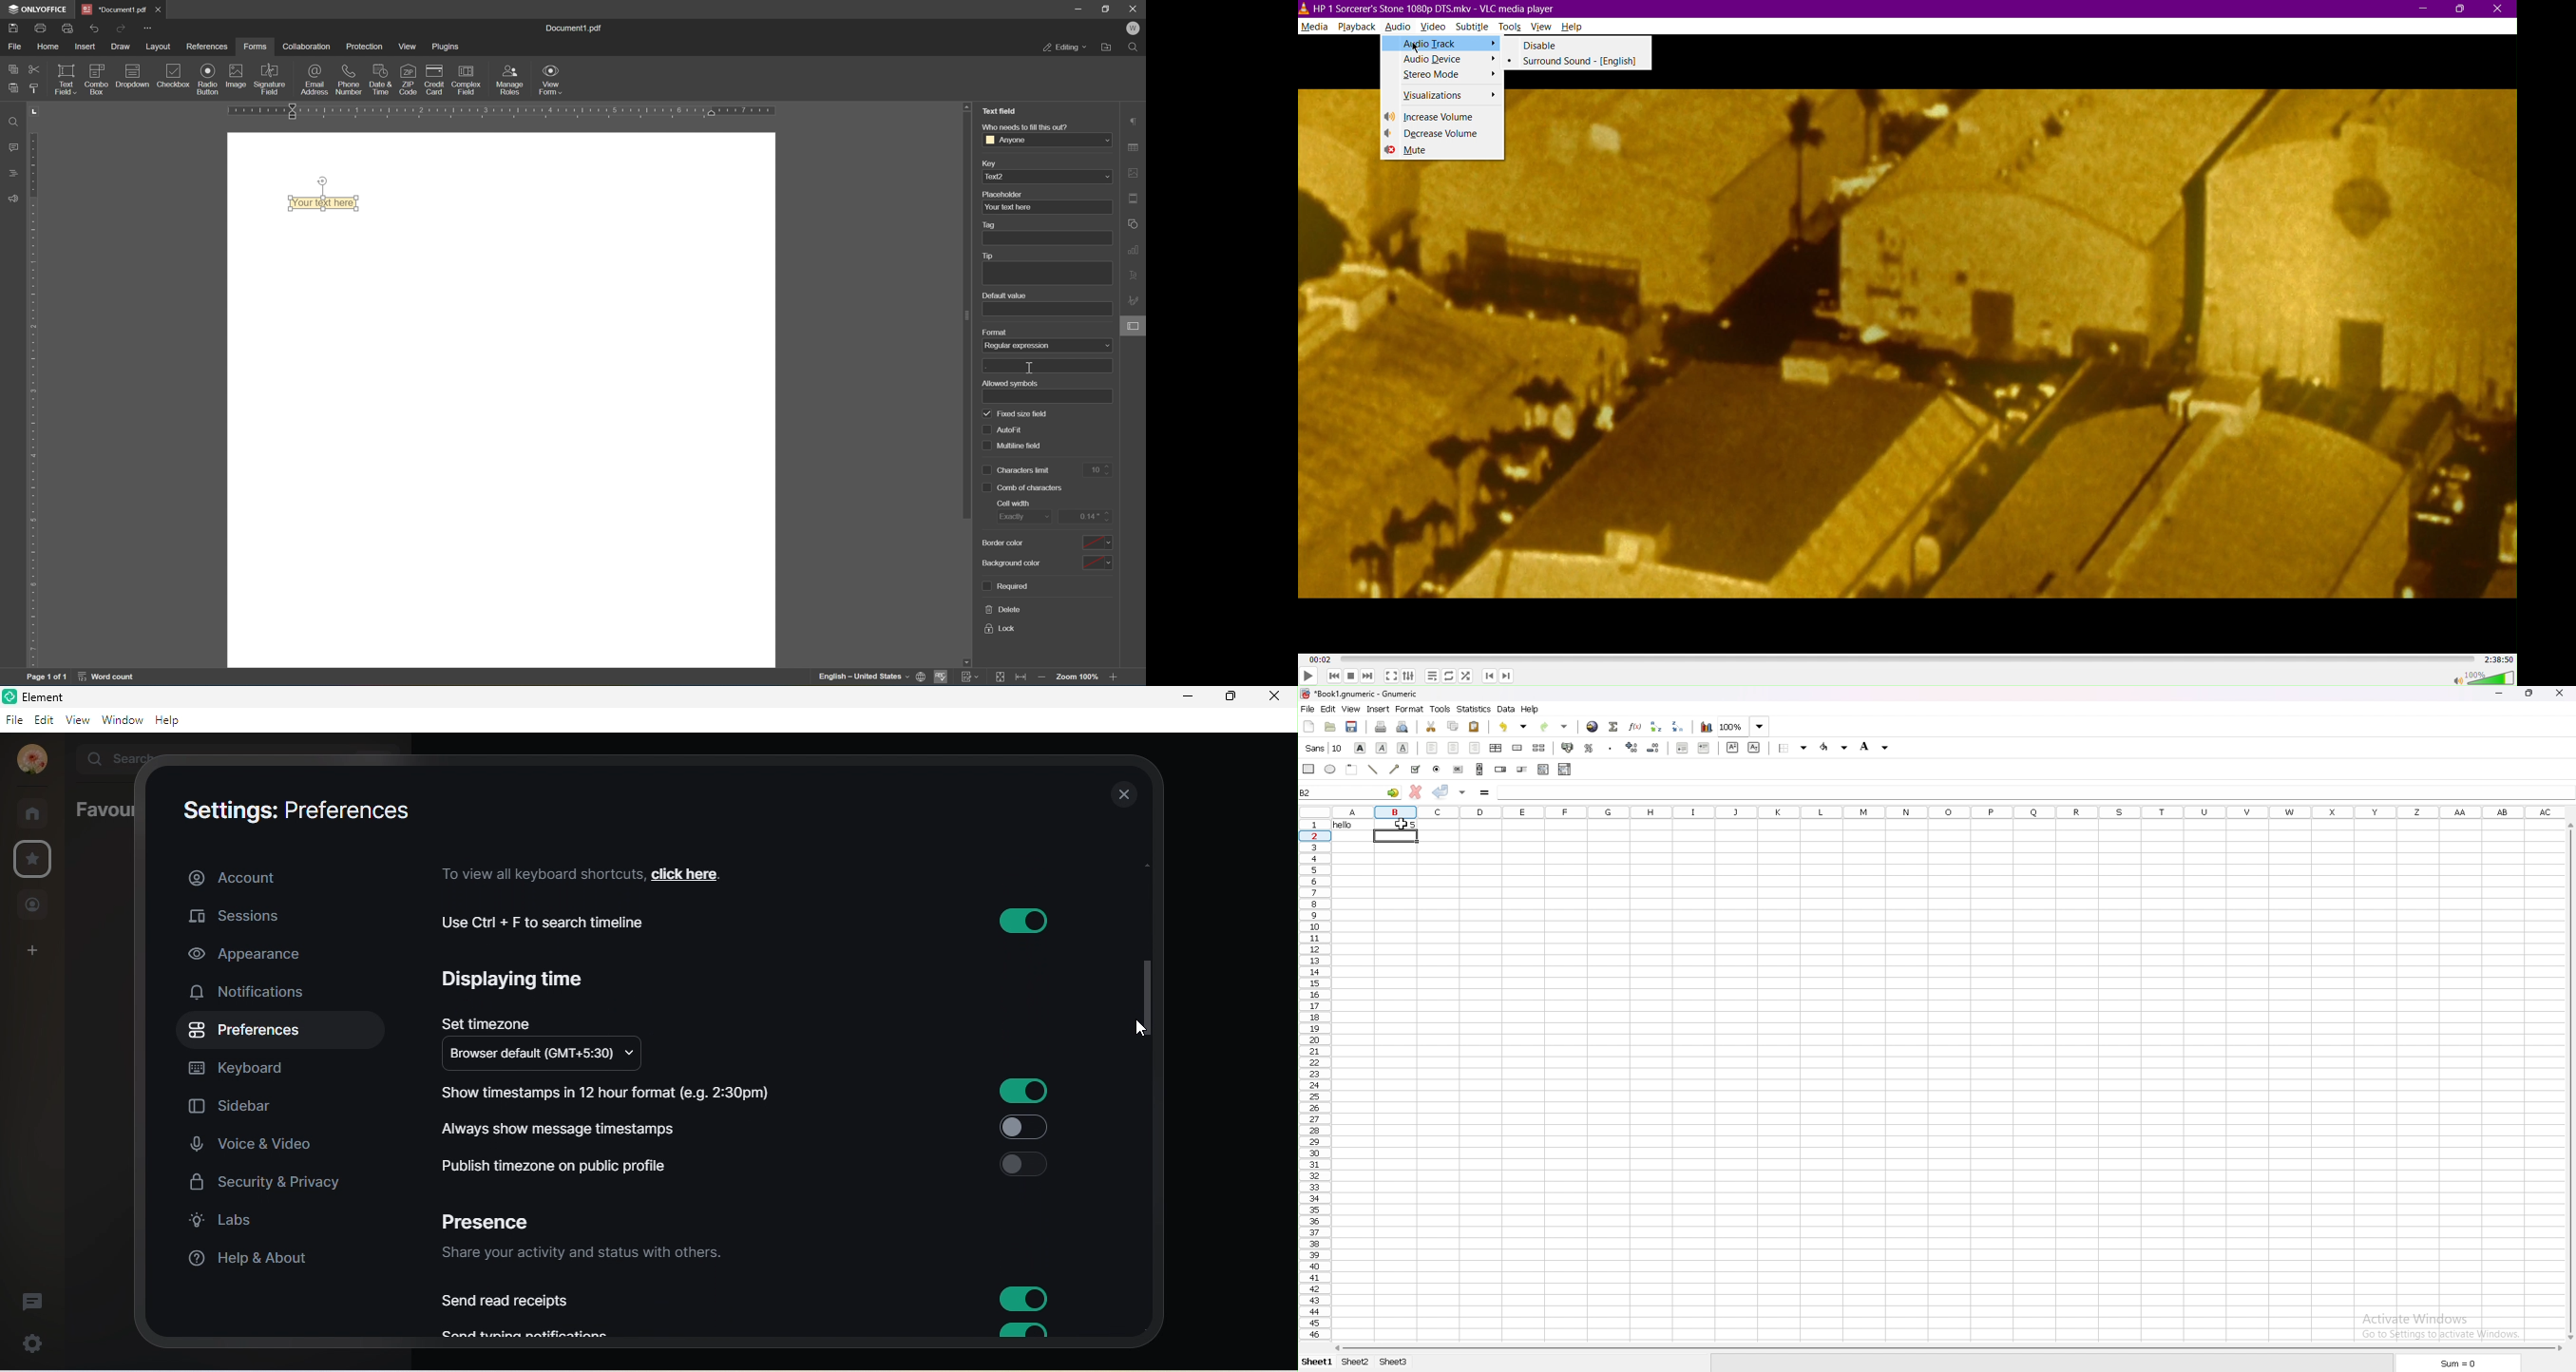 This screenshot has height=1372, width=2576. I want to click on account, so click(284, 875).